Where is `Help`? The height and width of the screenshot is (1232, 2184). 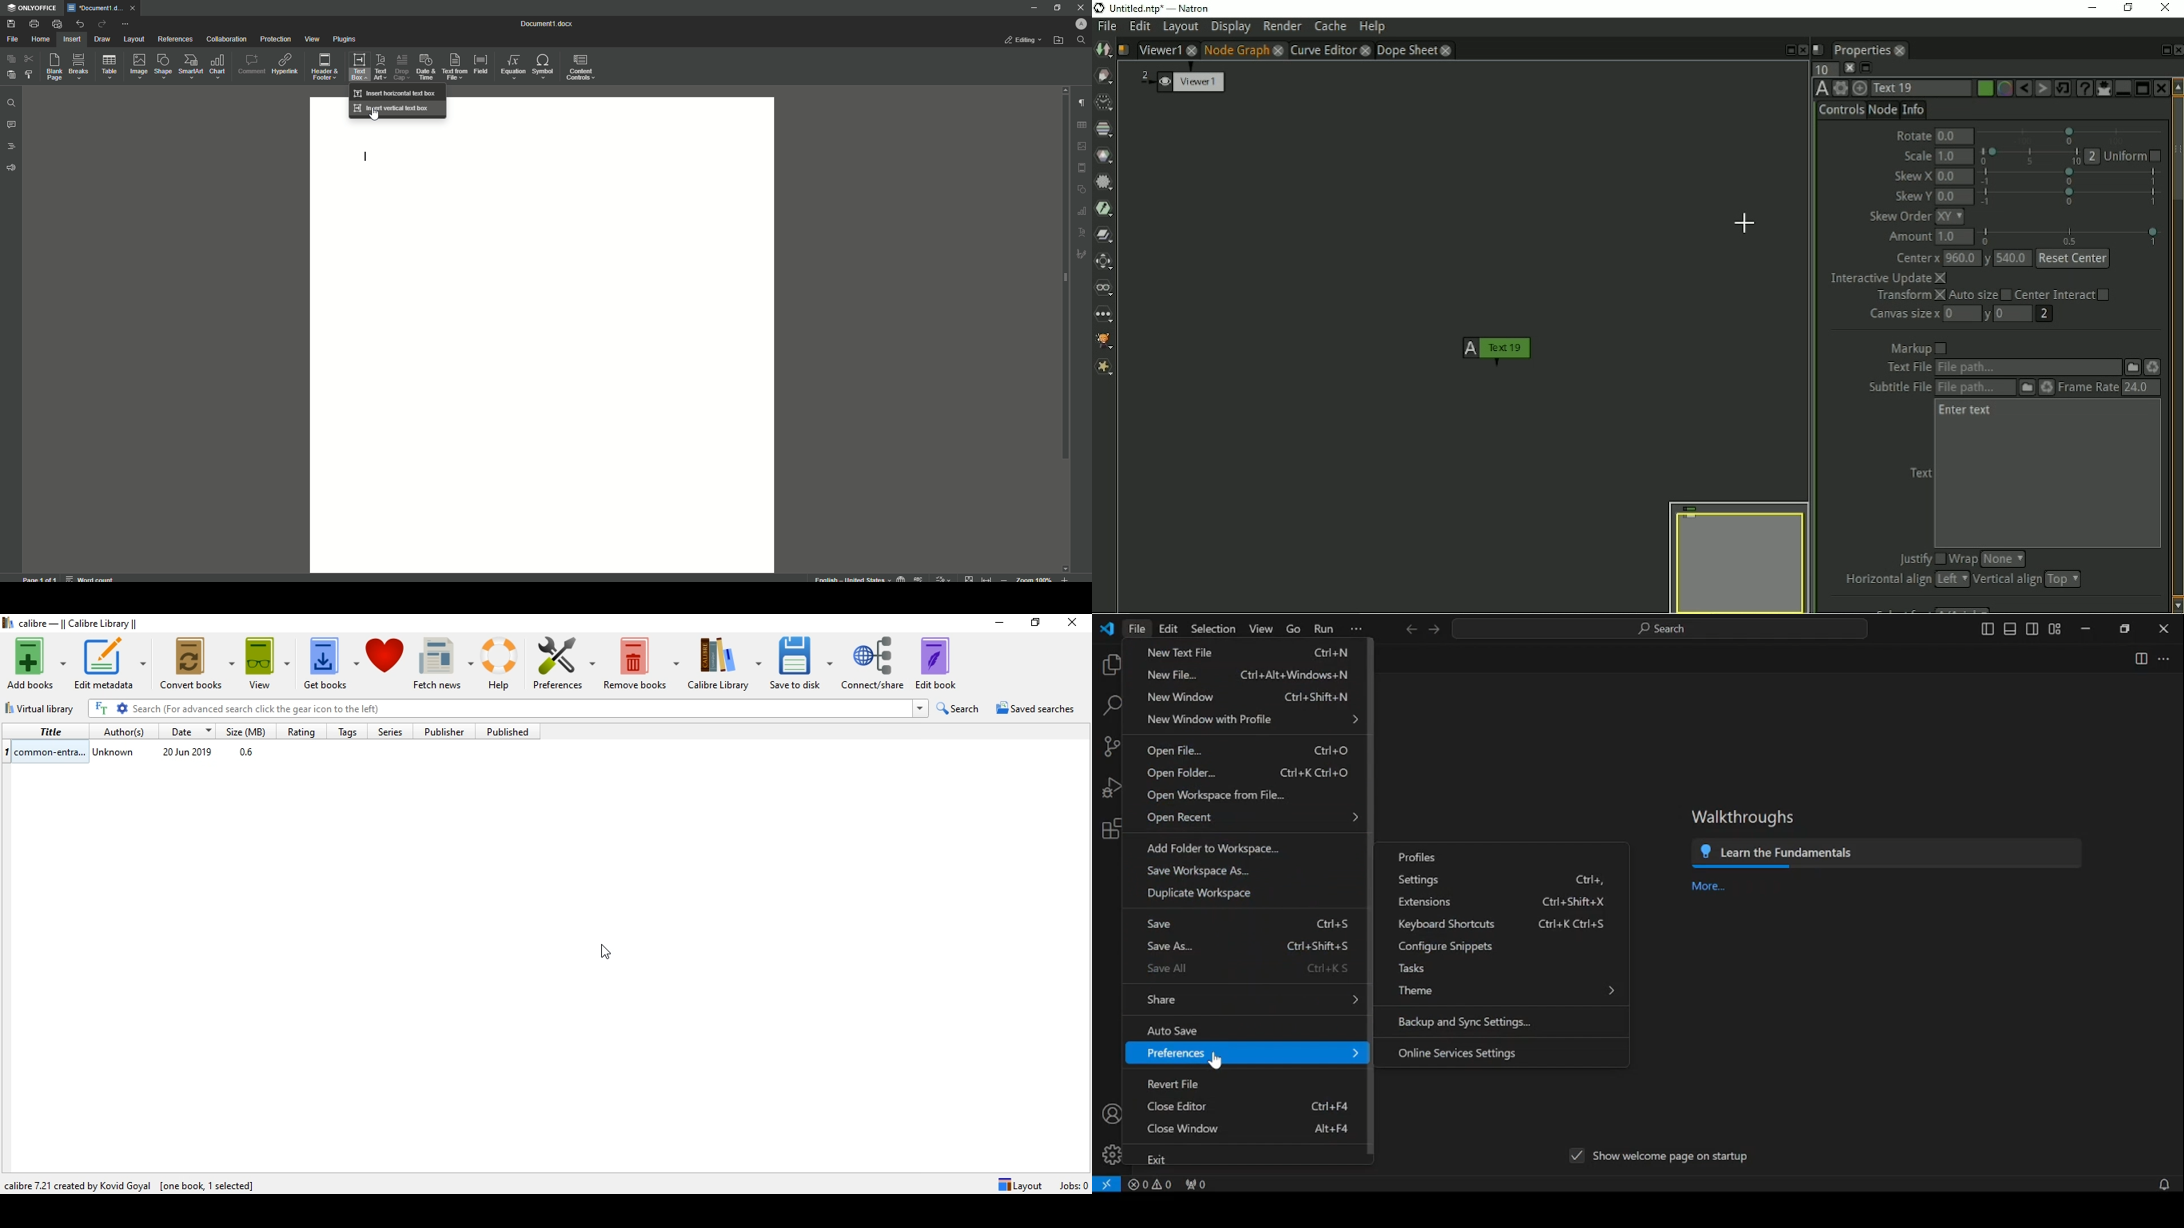
Help is located at coordinates (1372, 26).